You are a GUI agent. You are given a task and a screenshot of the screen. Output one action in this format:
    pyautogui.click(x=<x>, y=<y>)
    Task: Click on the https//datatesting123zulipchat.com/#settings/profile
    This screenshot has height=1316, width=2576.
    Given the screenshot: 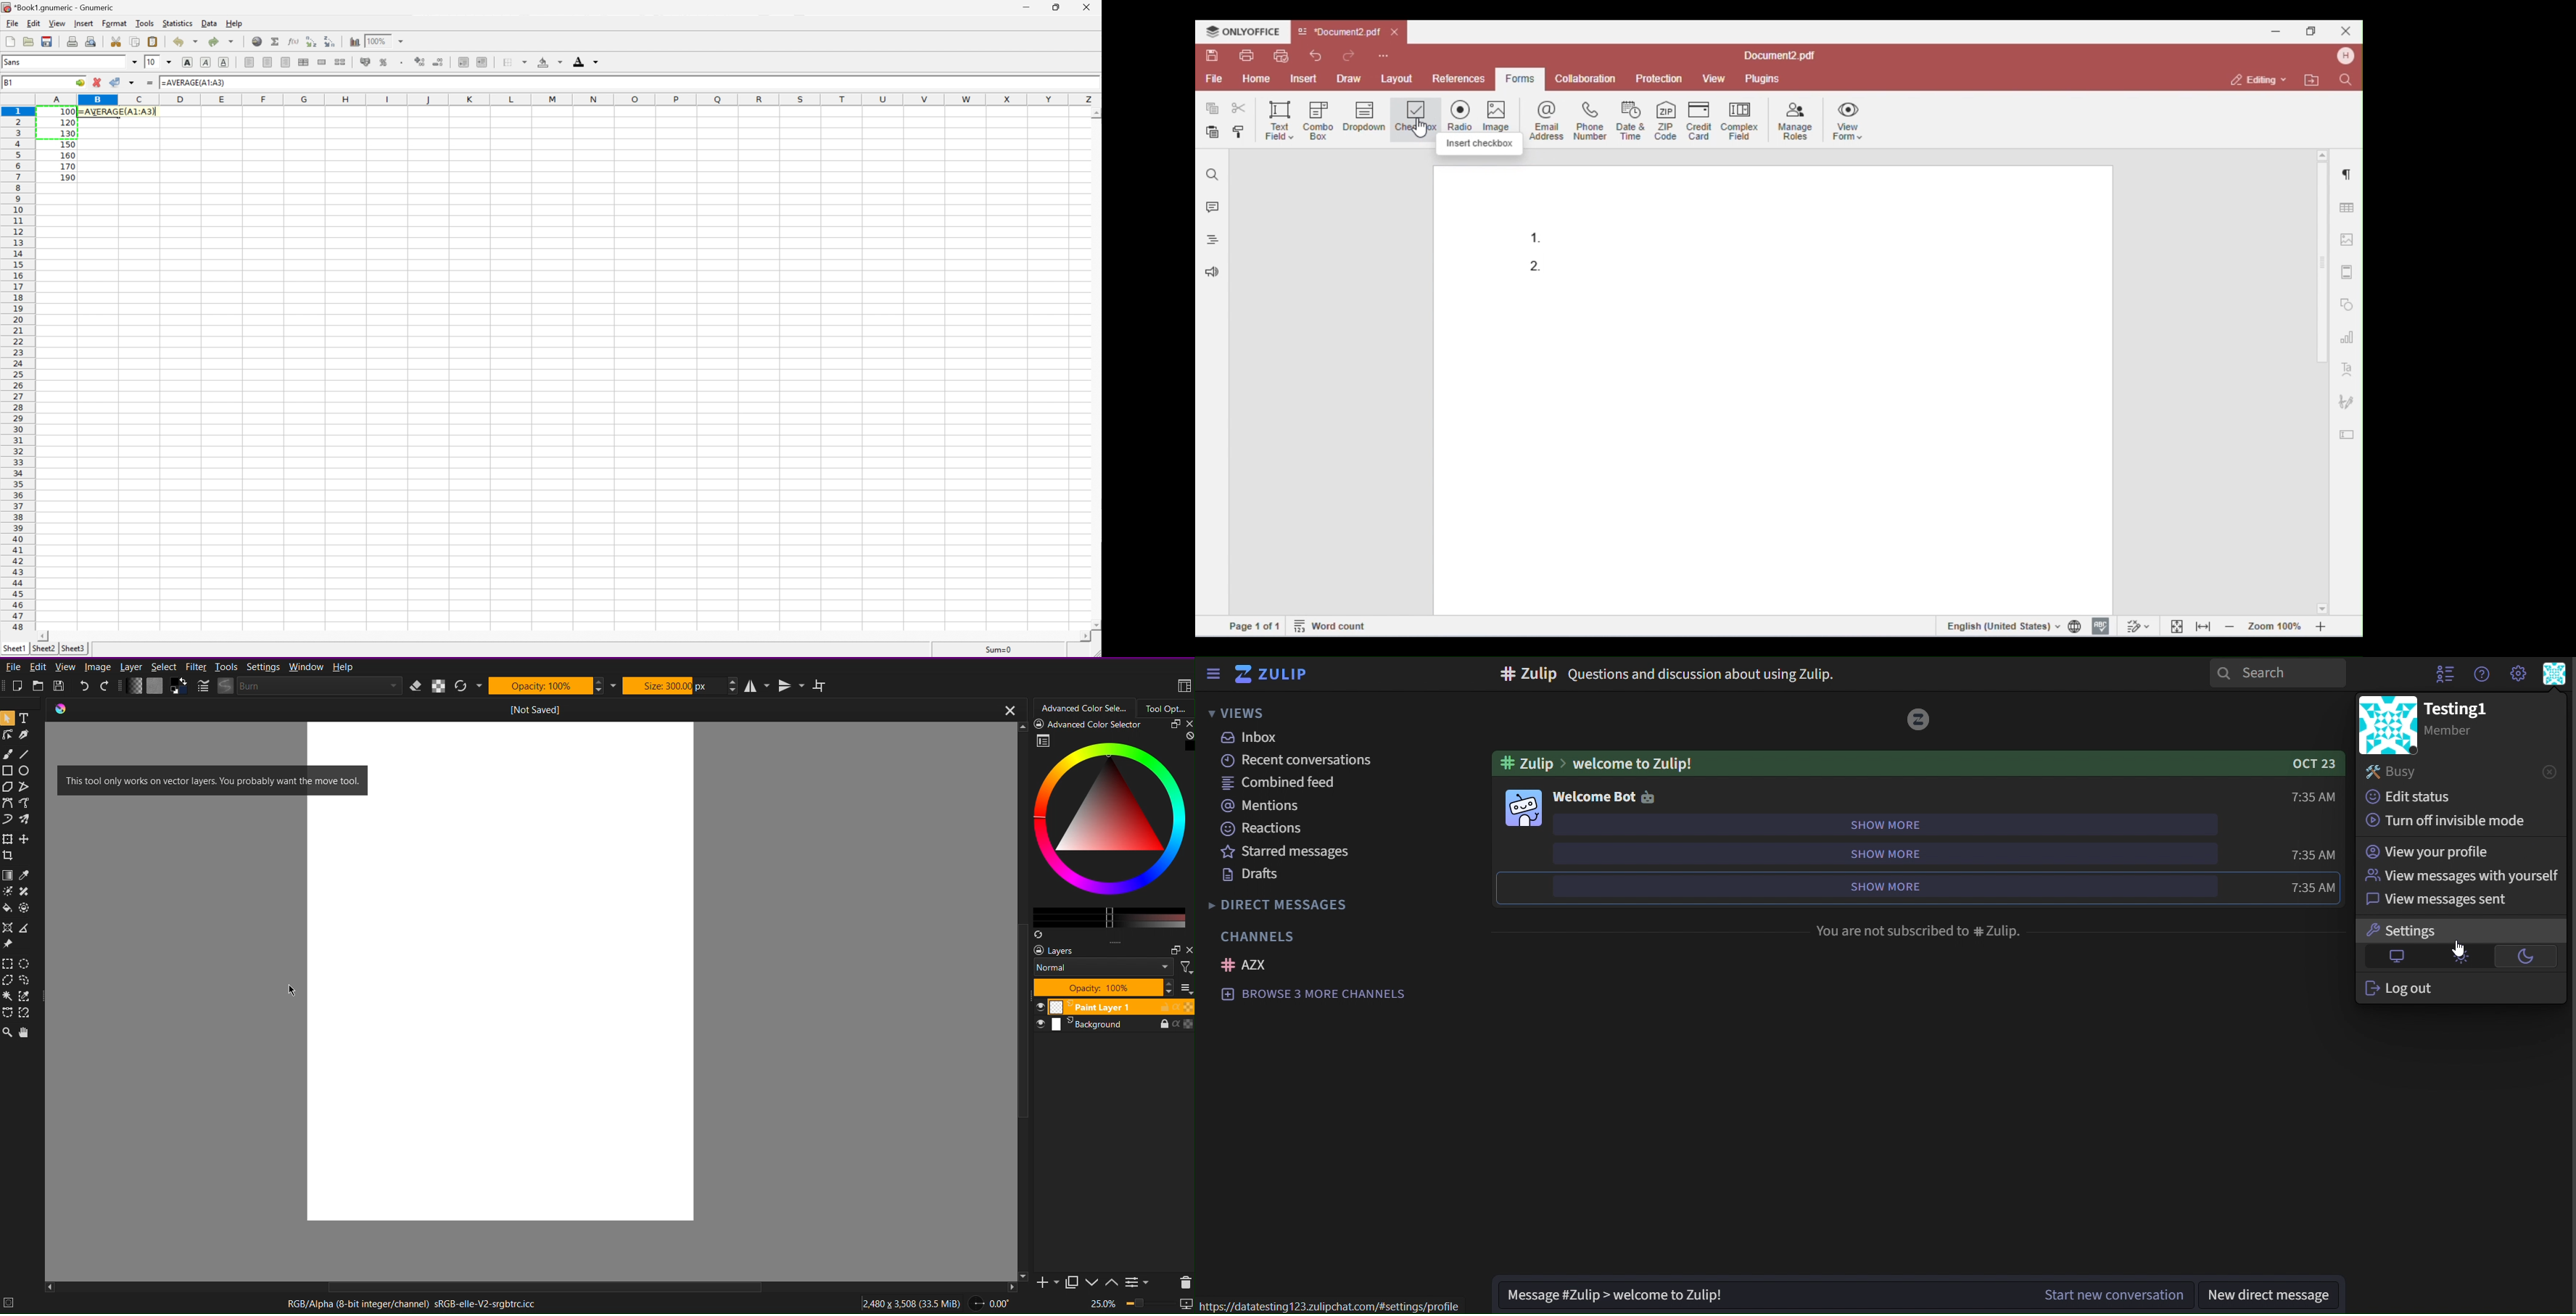 What is the action you would take?
    pyautogui.click(x=1337, y=1304)
    